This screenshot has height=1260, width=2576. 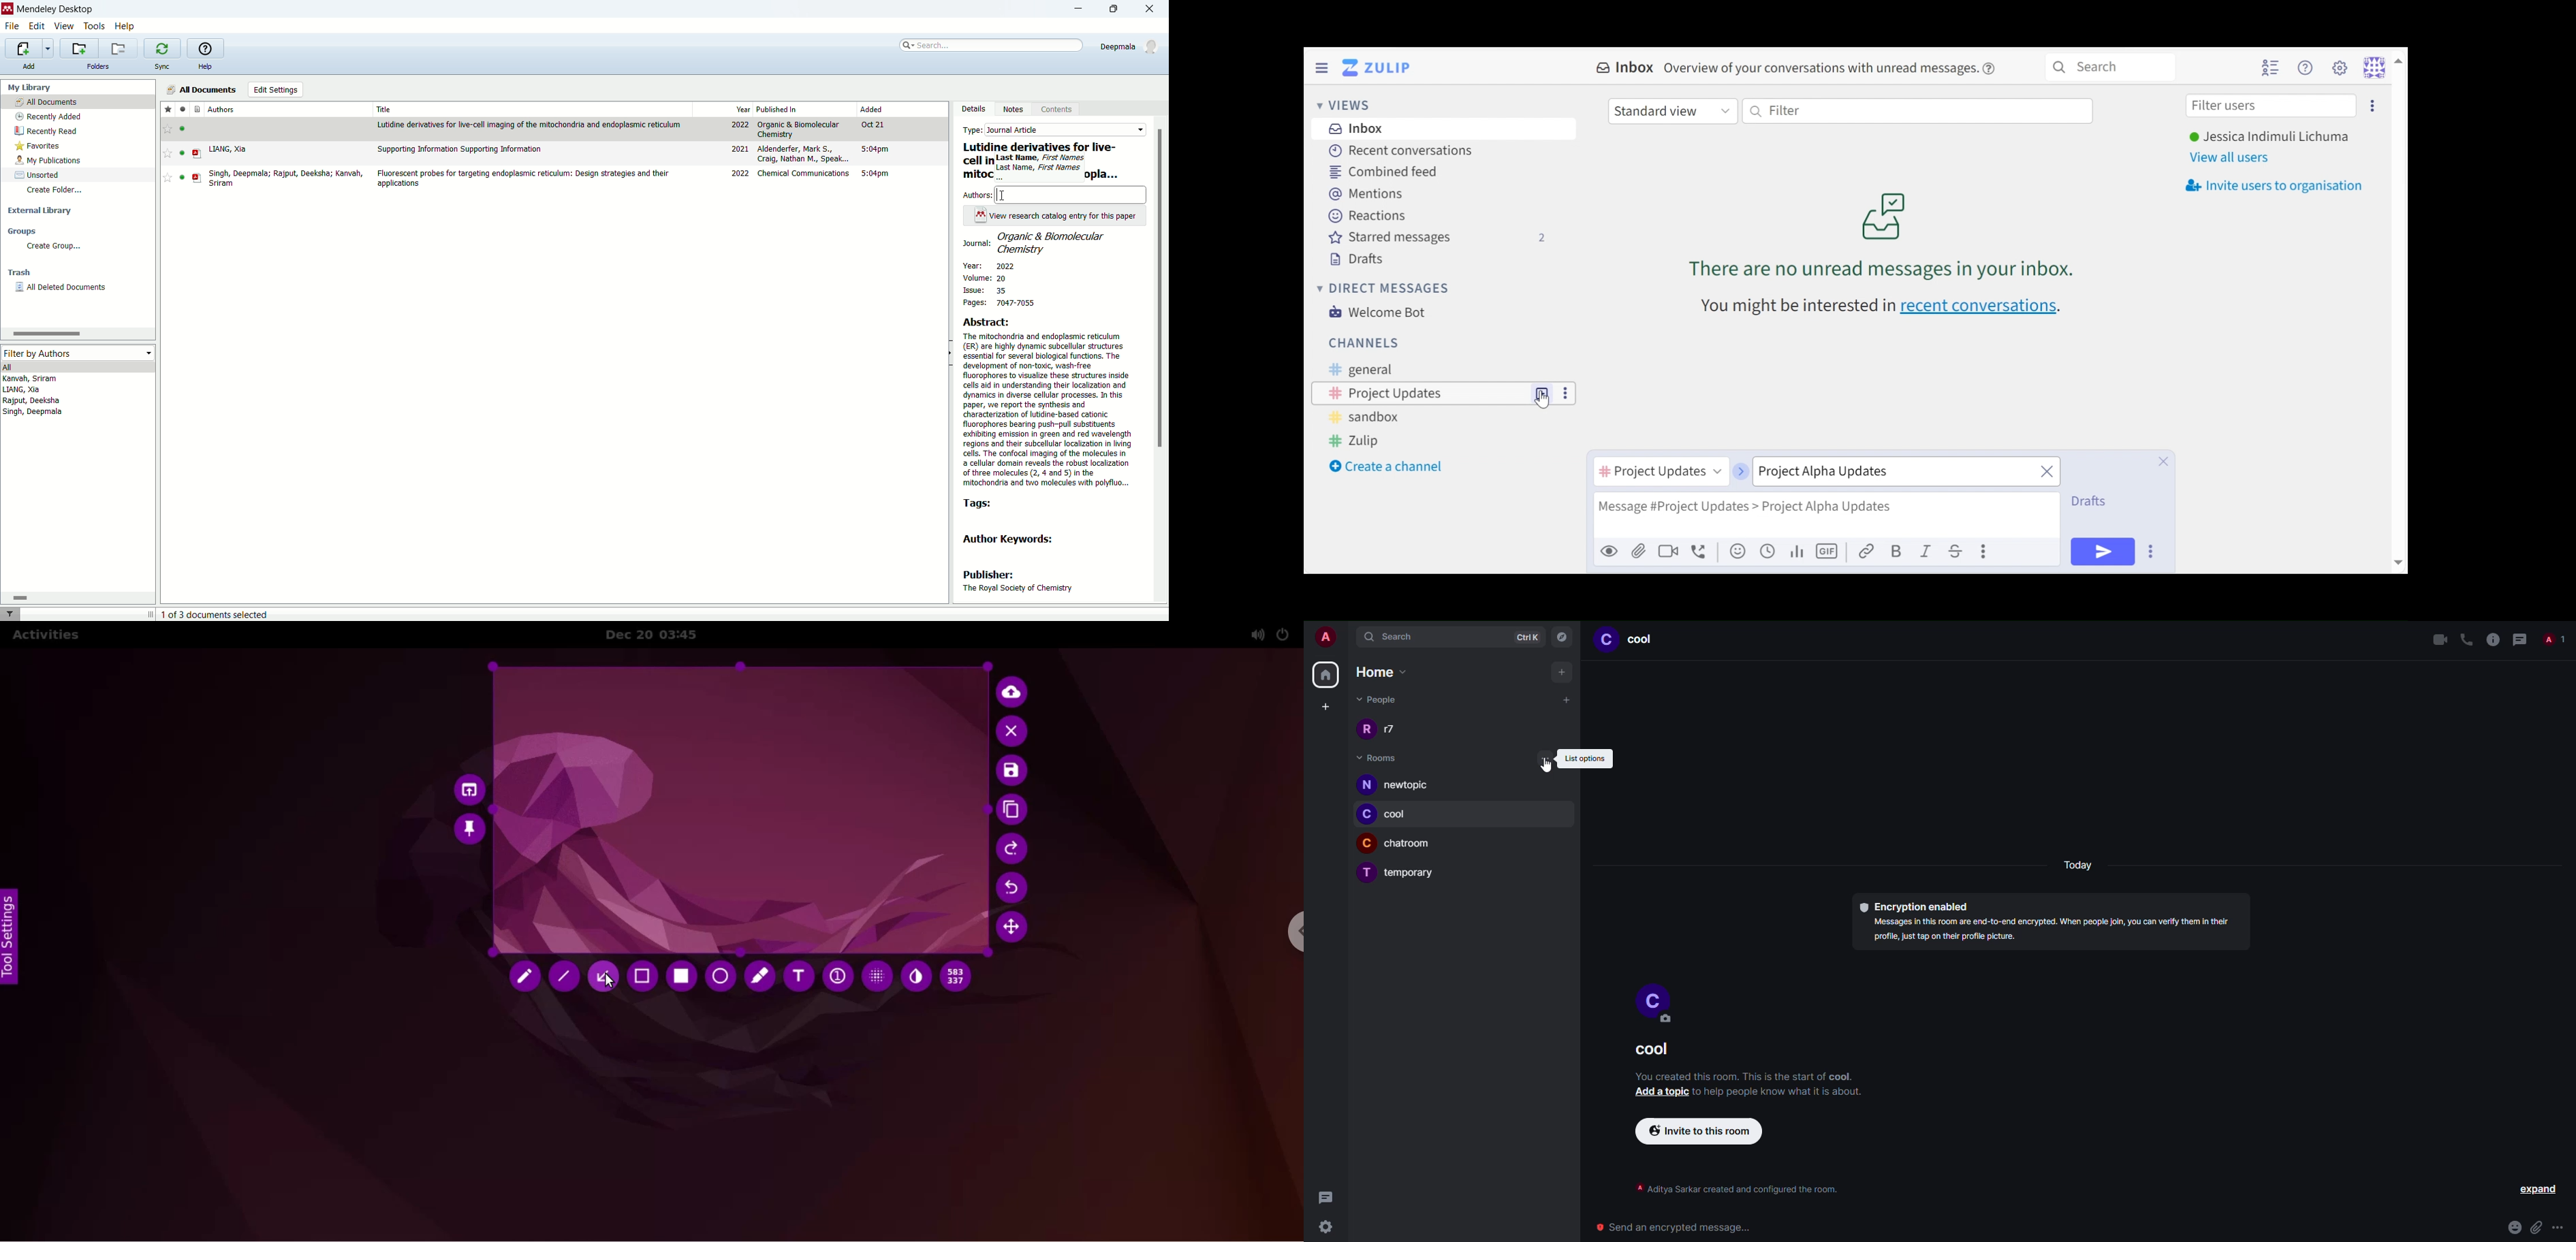 I want to click on LIANG, Xia, so click(x=228, y=149).